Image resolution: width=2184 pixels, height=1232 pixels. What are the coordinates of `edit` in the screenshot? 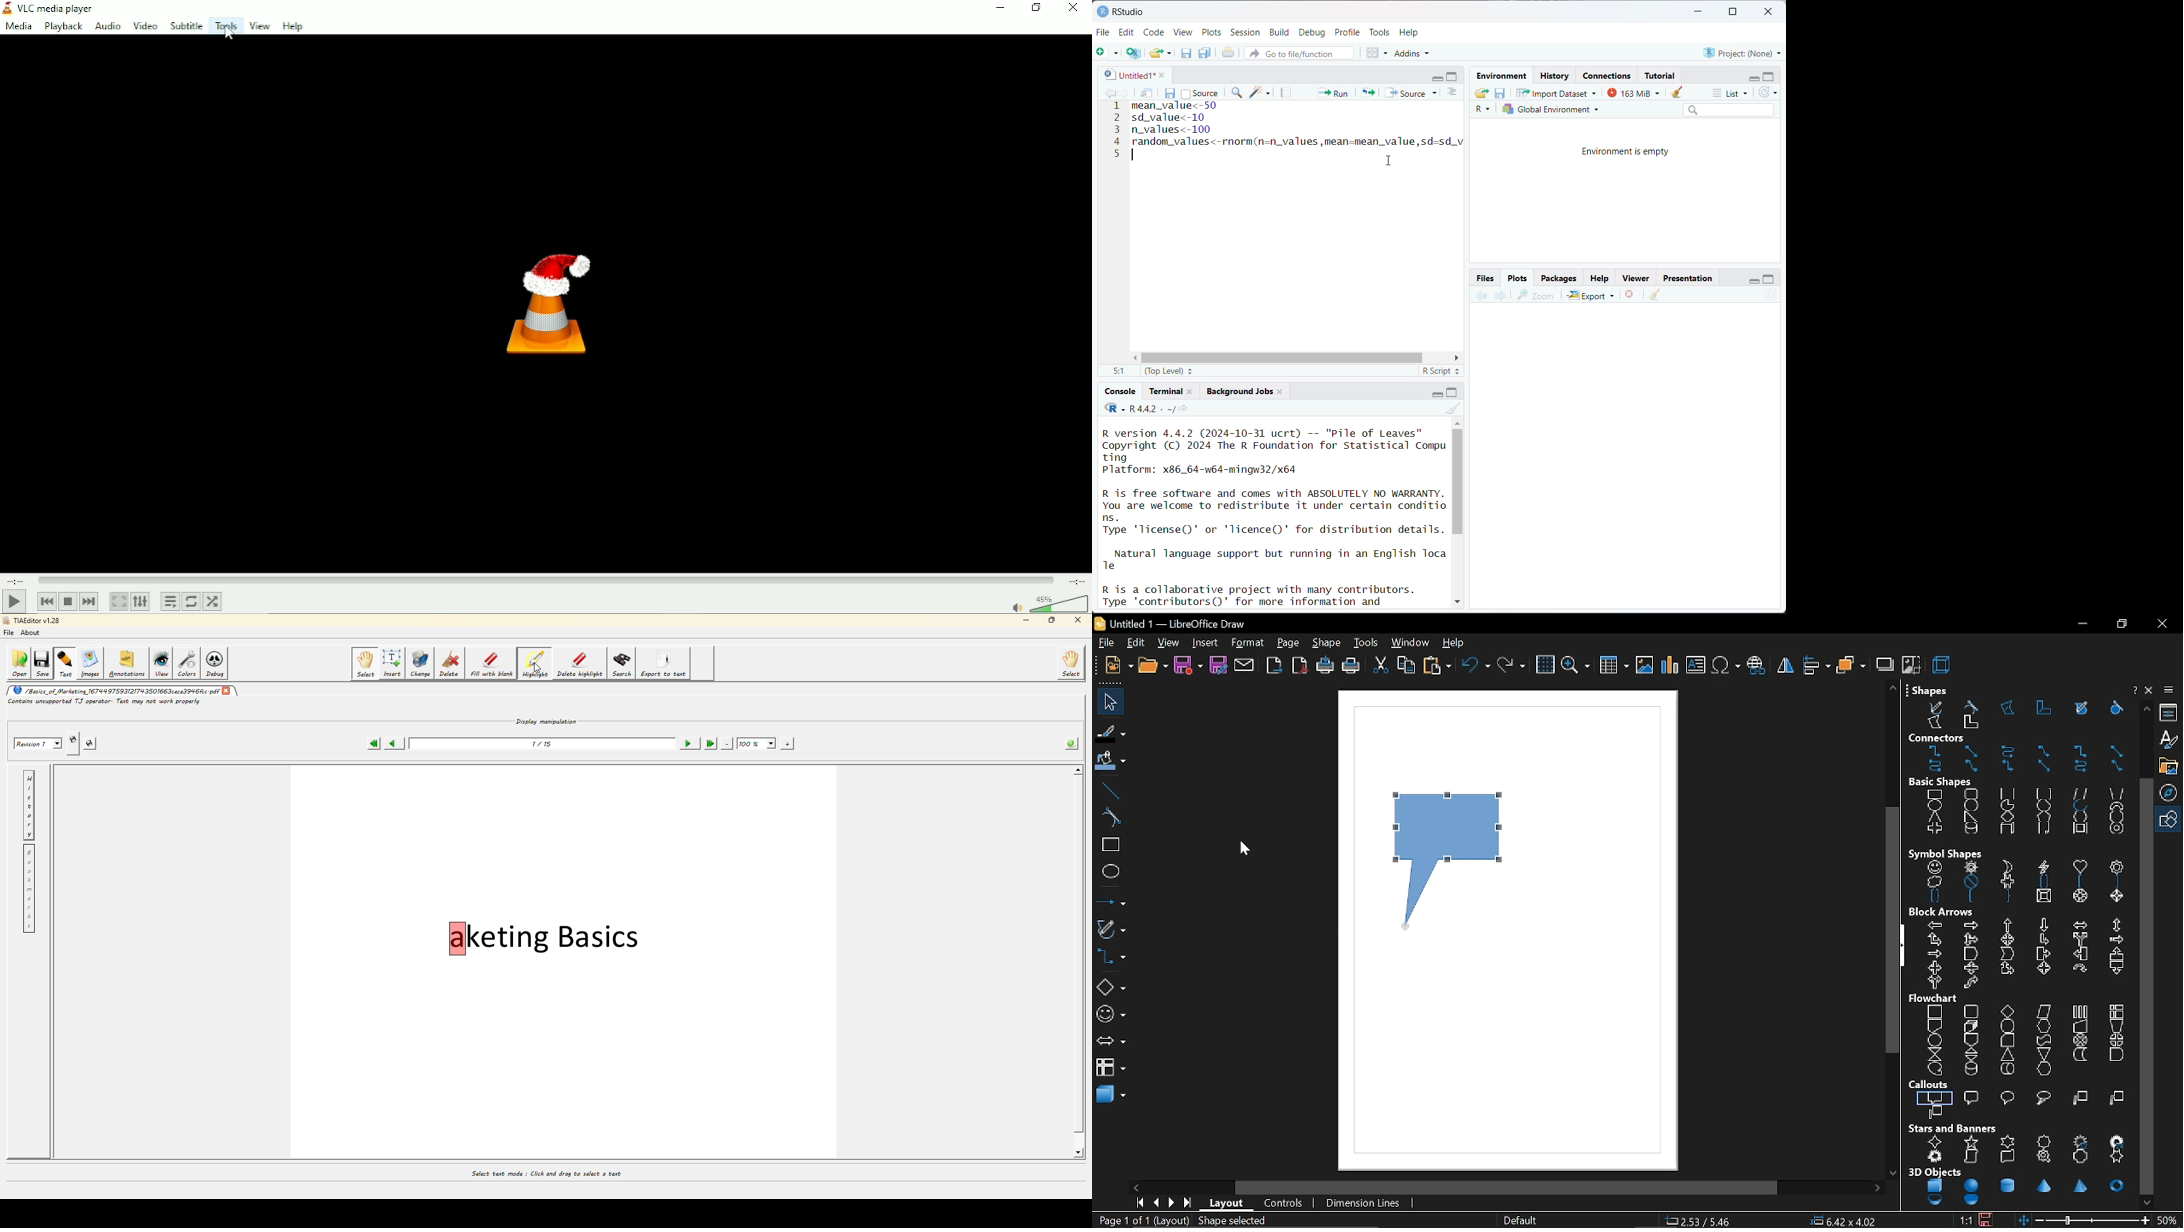 It's located at (1135, 643).